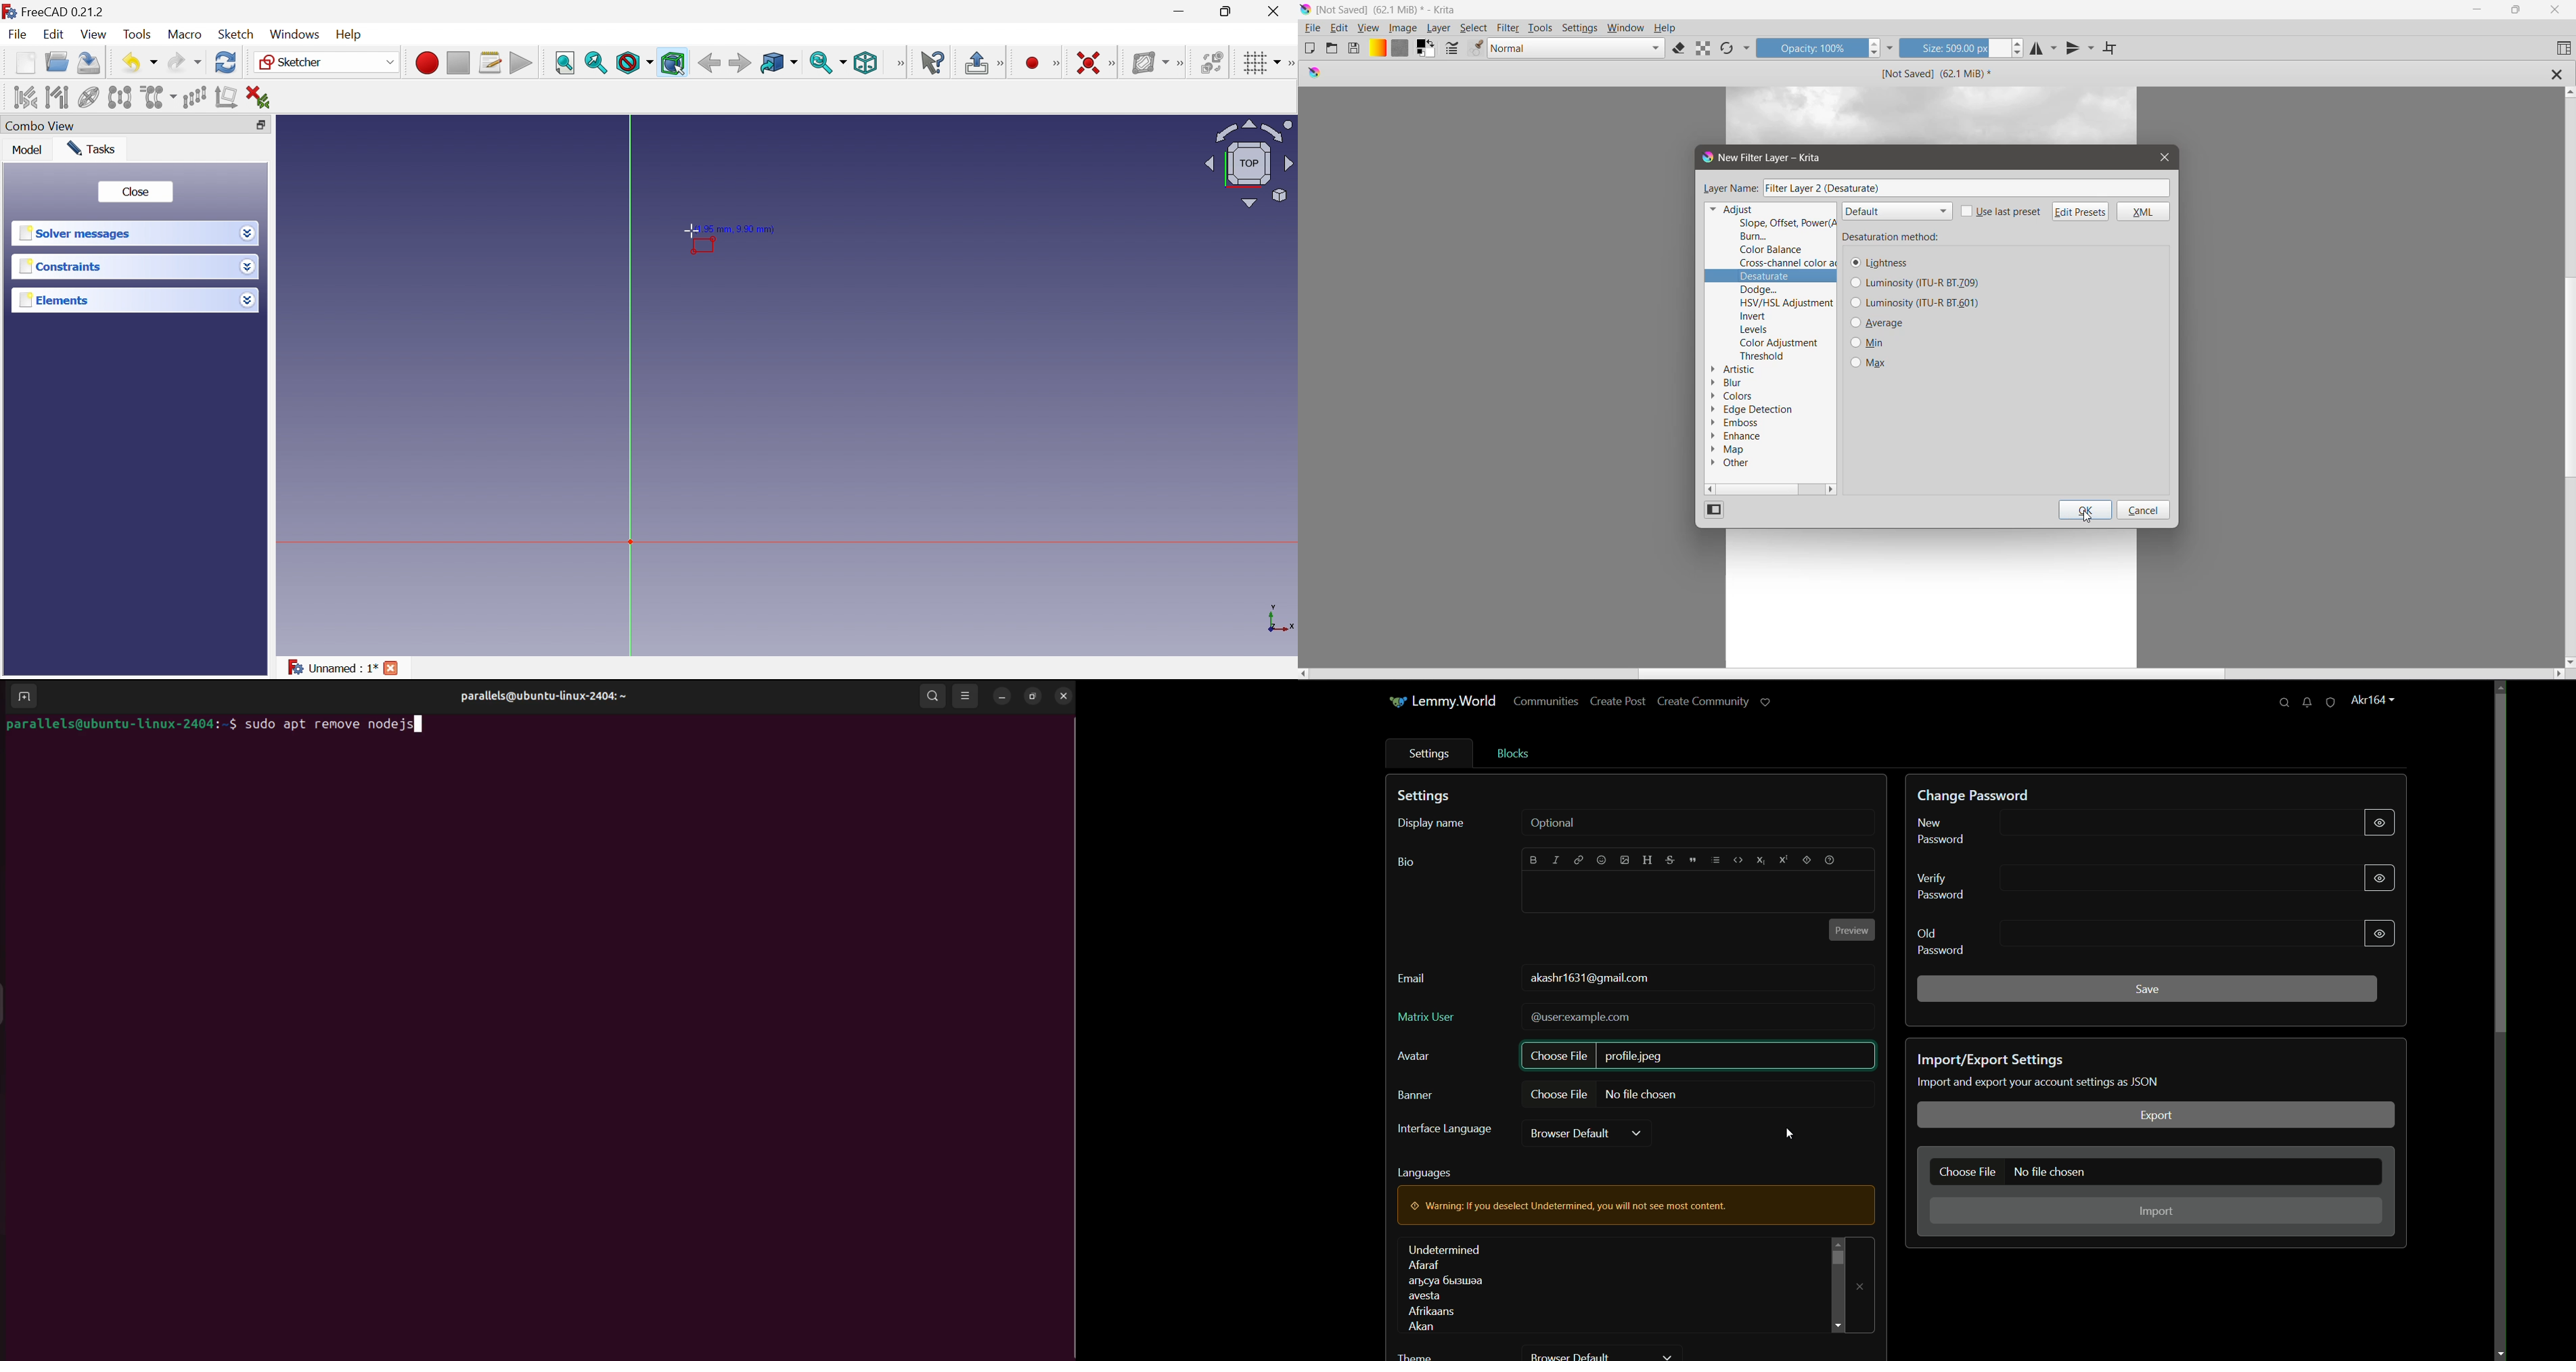 This screenshot has height=1372, width=2576. Describe the element at coordinates (428, 64) in the screenshot. I see `Macro recording...` at that location.